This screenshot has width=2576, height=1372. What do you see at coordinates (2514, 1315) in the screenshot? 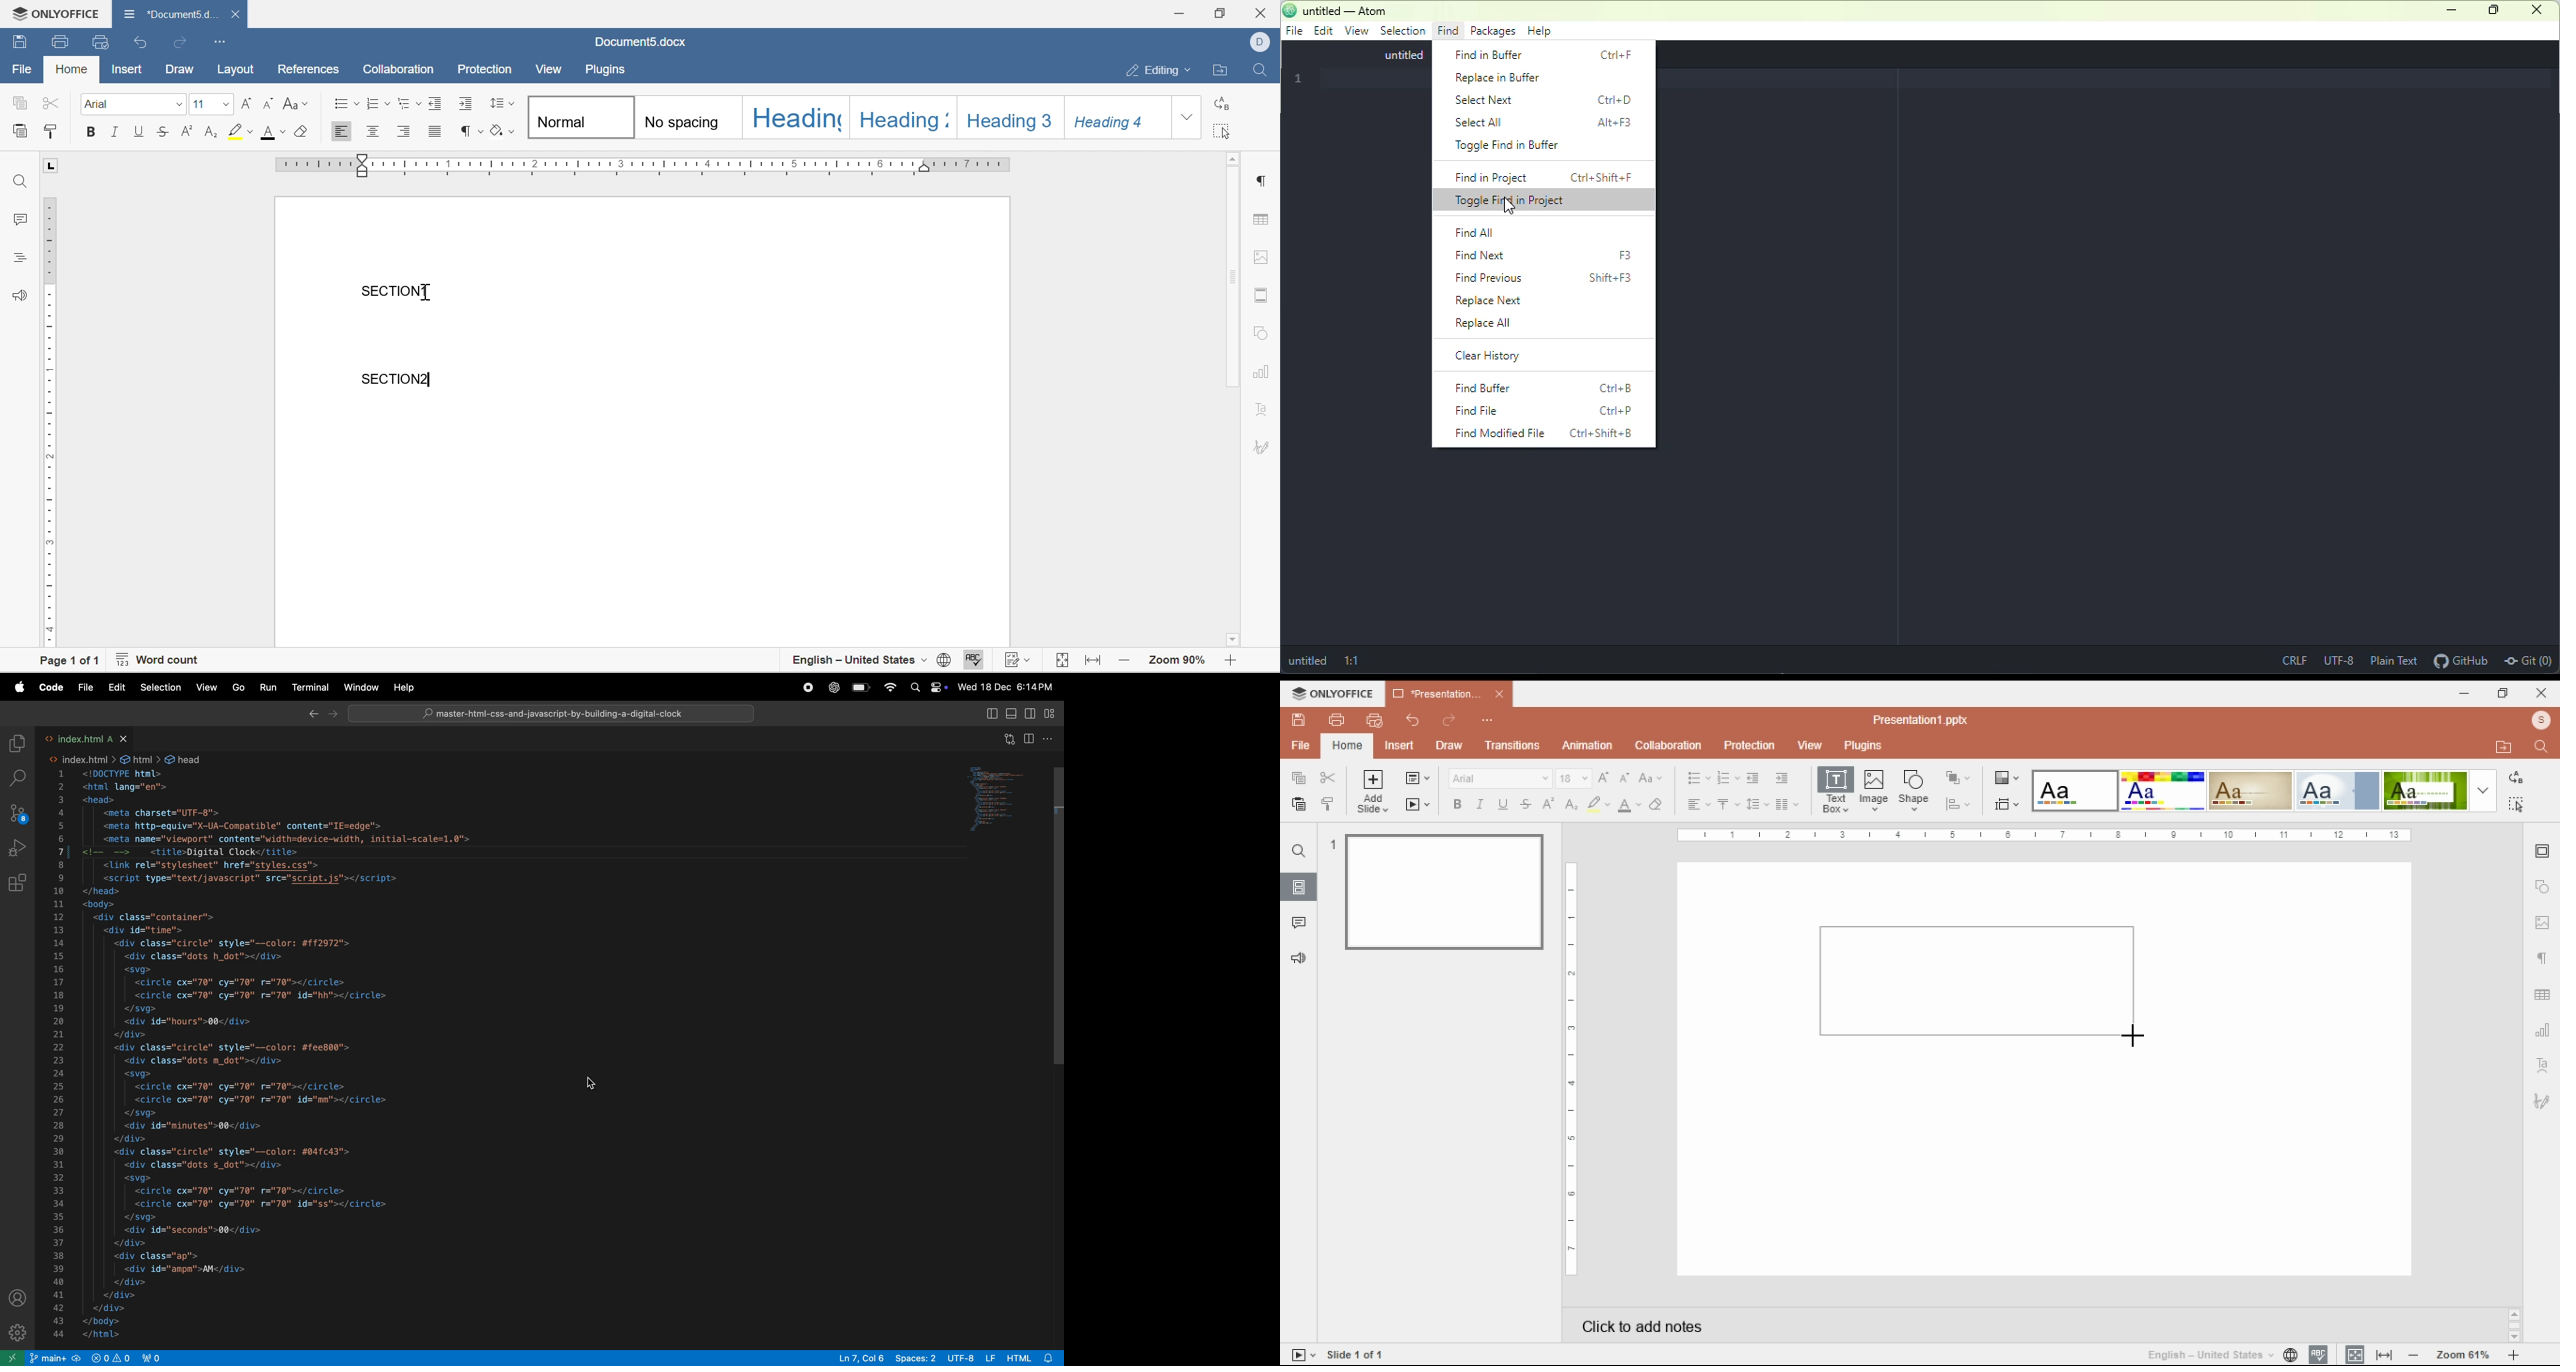
I see `scroll up` at bounding box center [2514, 1315].